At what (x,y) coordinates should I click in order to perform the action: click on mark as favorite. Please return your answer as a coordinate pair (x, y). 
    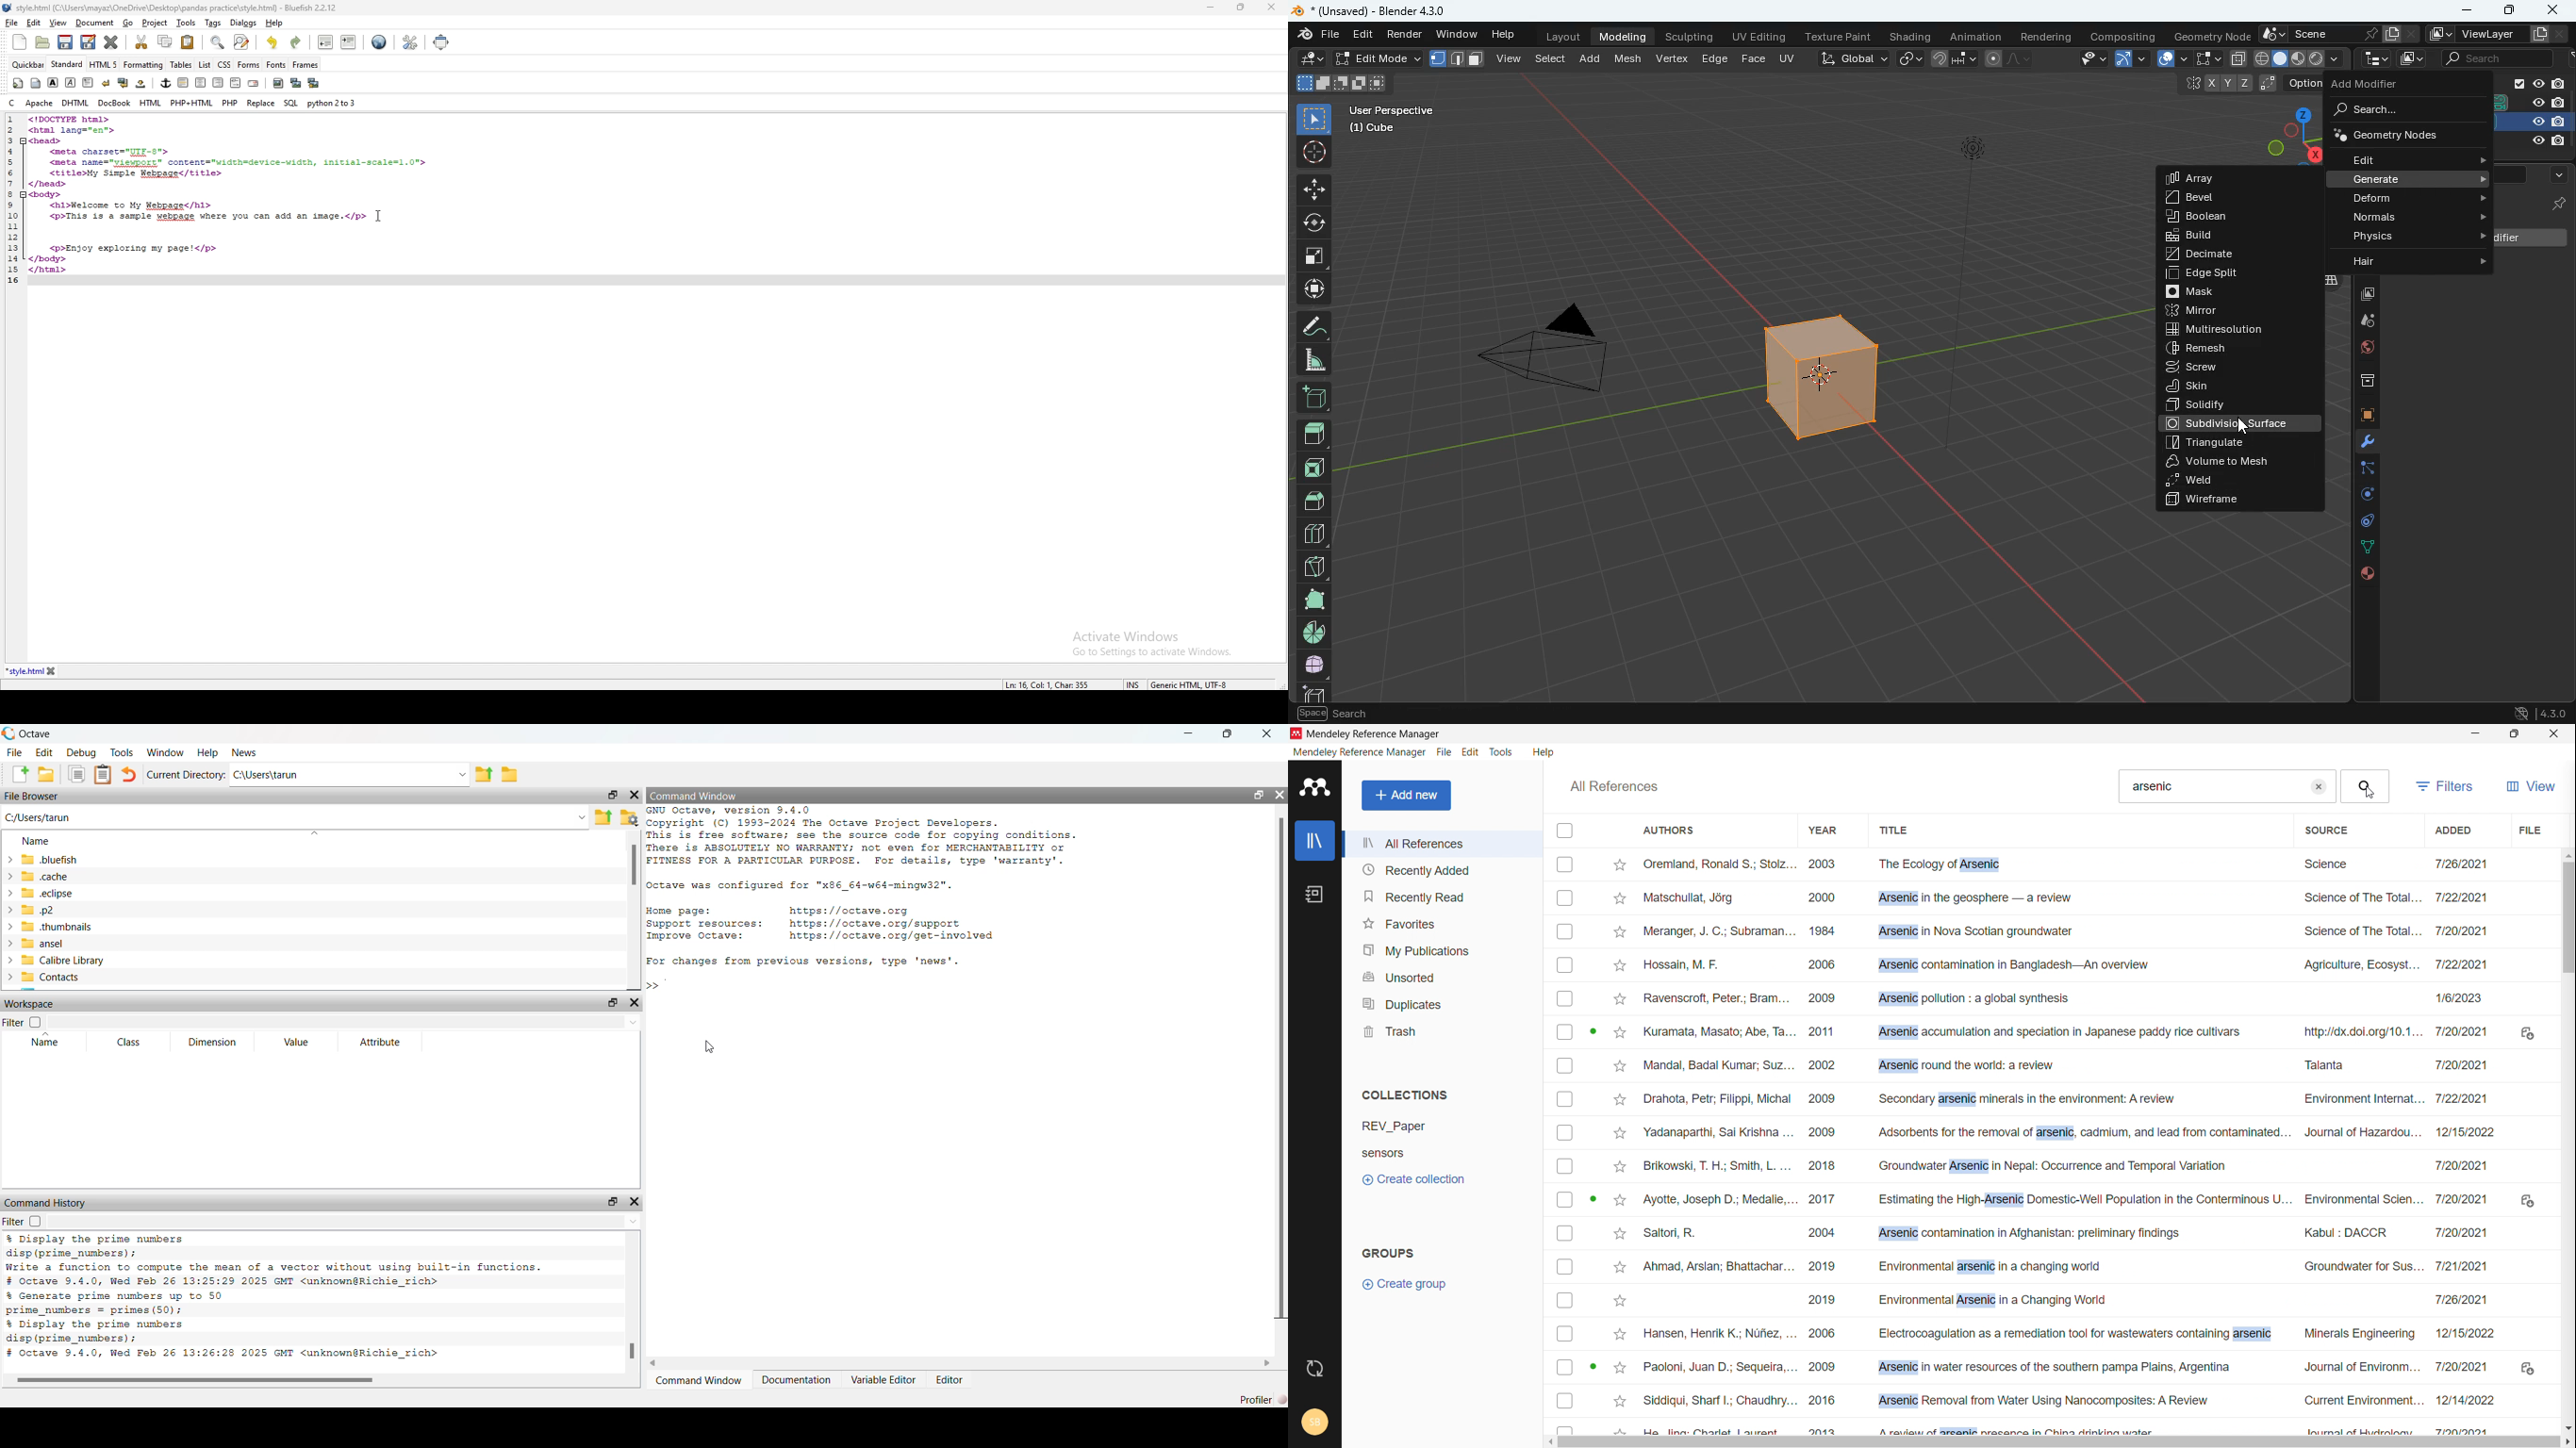
    Looking at the image, I should click on (1621, 865).